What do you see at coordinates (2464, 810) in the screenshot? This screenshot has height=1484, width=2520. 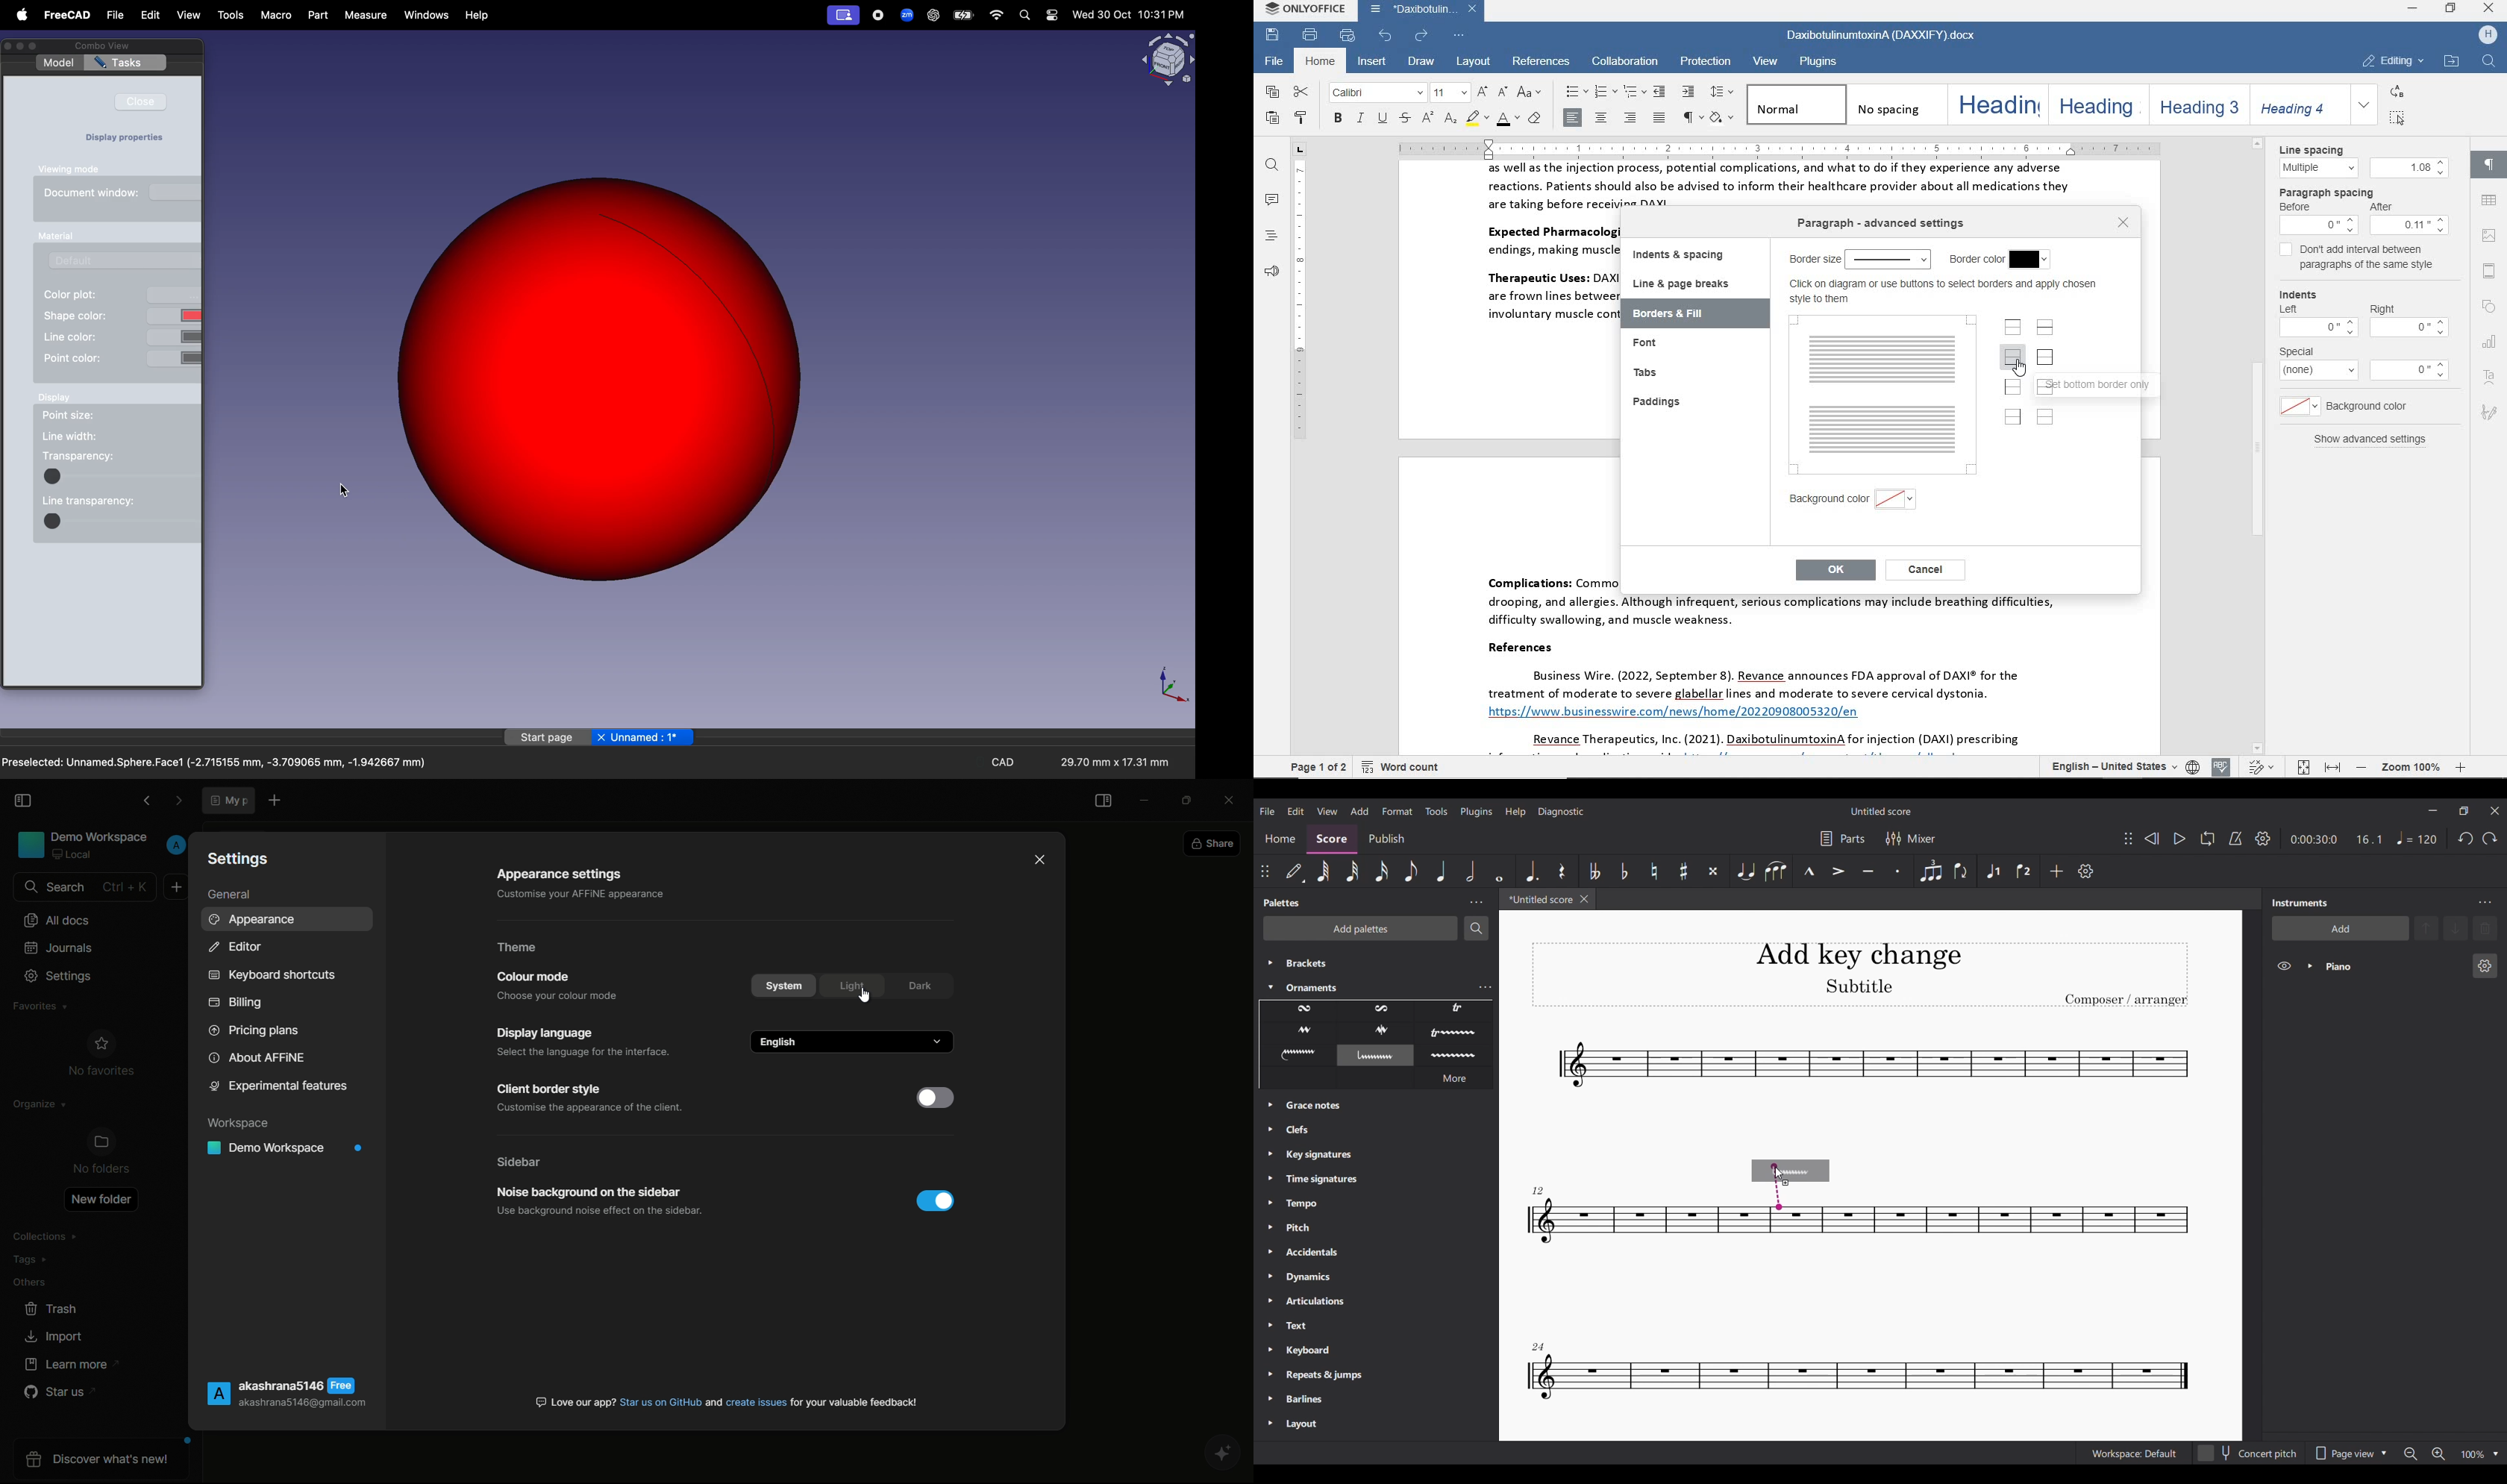 I see `Show interface in a smaller tab` at bounding box center [2464, 810].